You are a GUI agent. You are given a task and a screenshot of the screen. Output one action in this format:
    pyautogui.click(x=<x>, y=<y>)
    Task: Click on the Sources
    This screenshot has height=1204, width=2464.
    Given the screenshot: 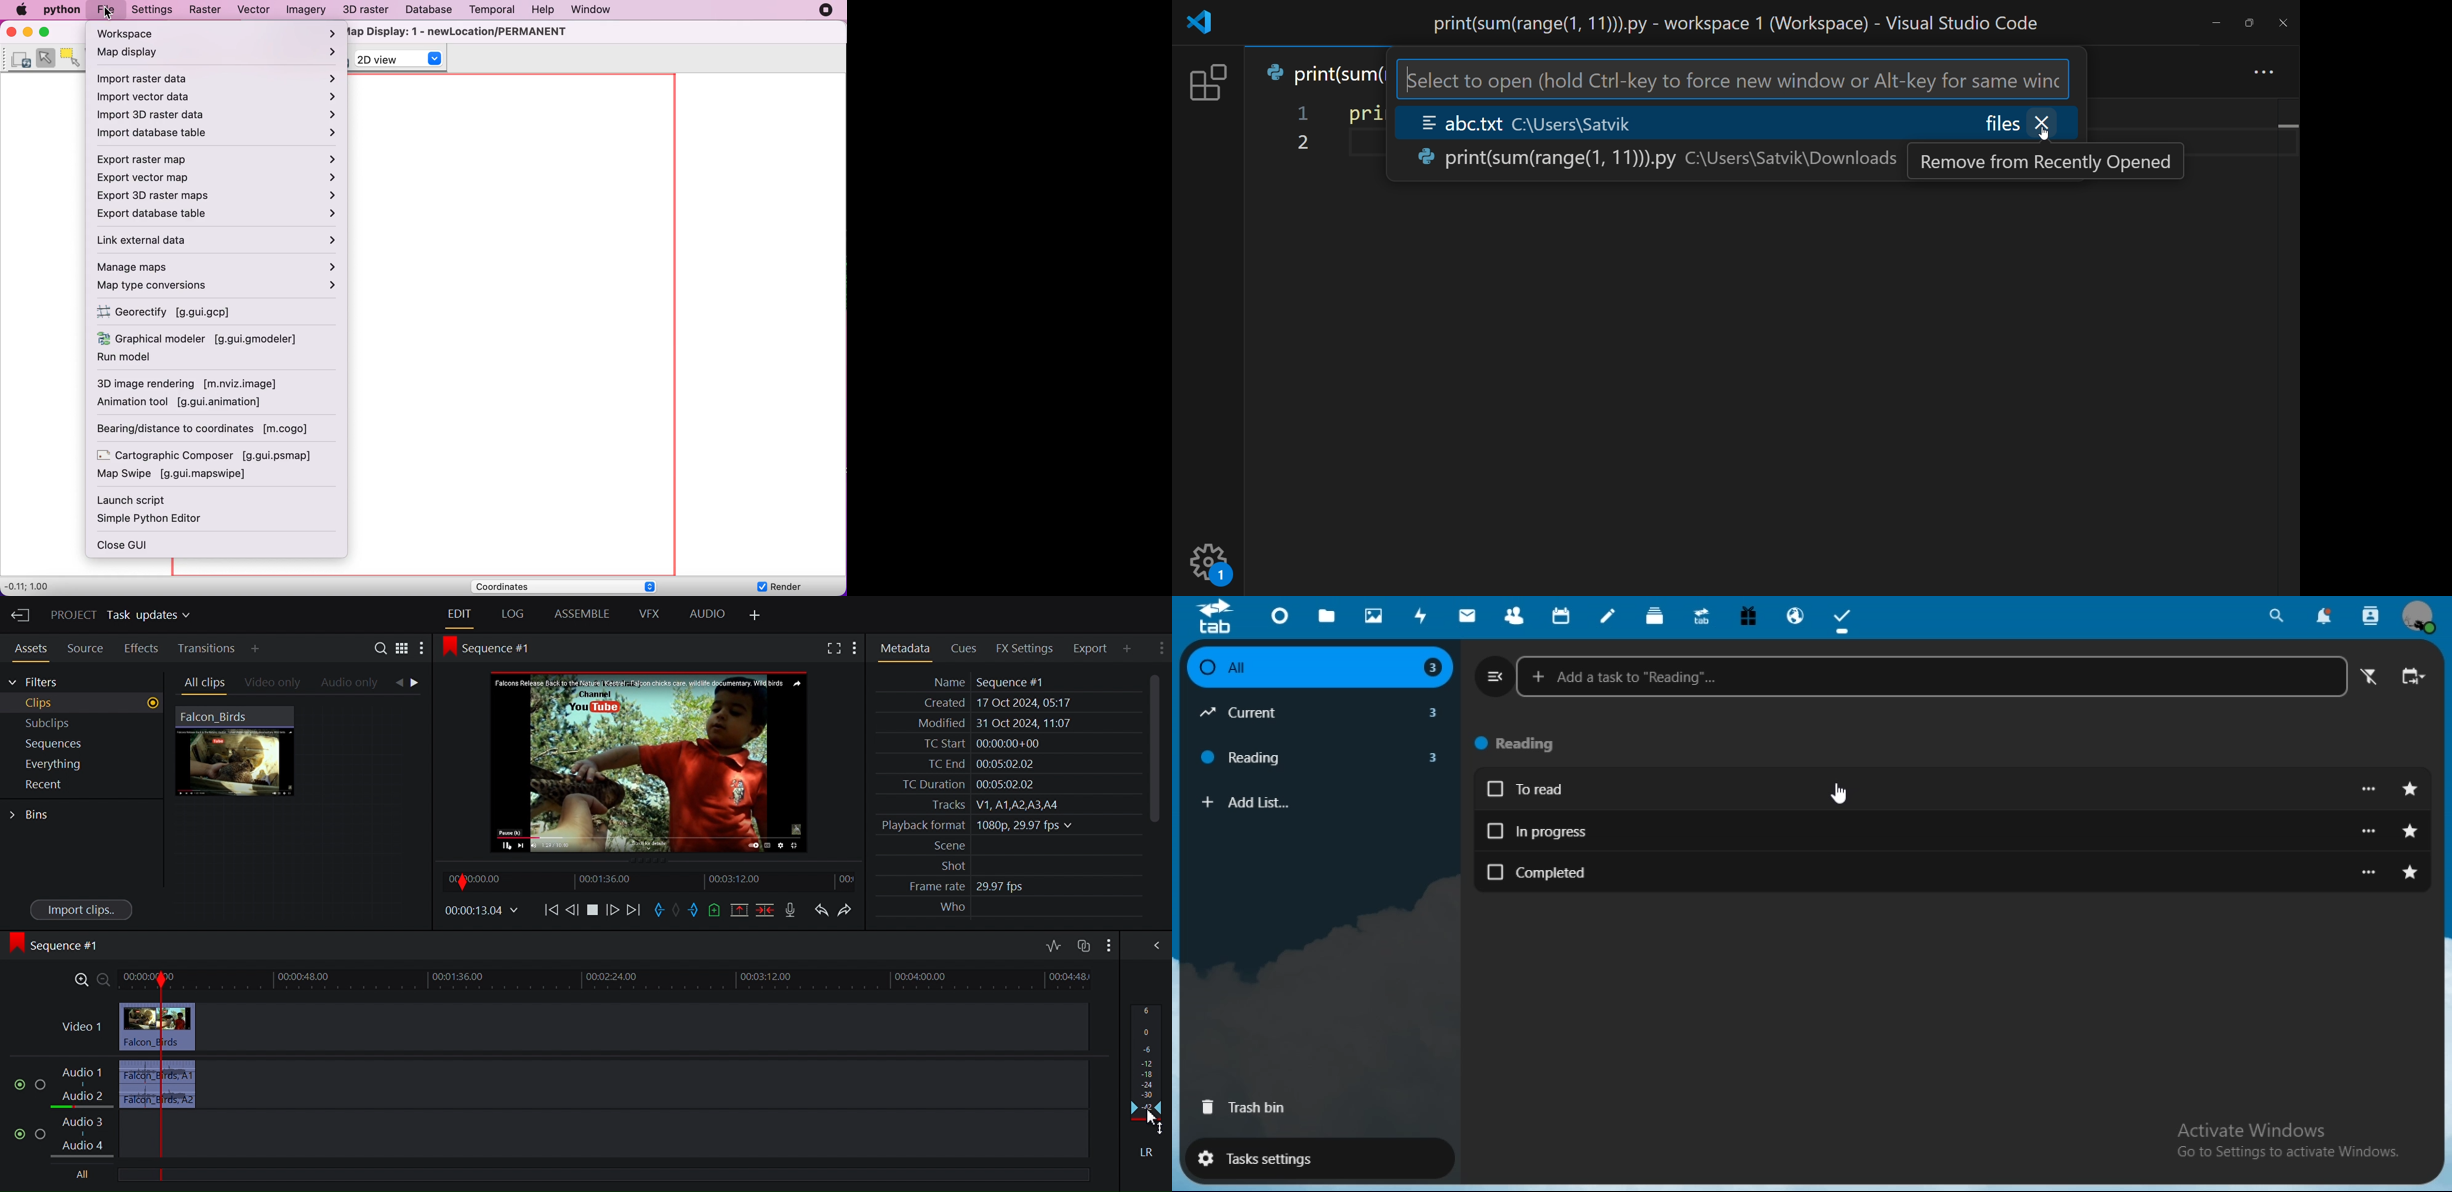 What is the action you would take?
    pyautogui.click(x=83, y=649)
    